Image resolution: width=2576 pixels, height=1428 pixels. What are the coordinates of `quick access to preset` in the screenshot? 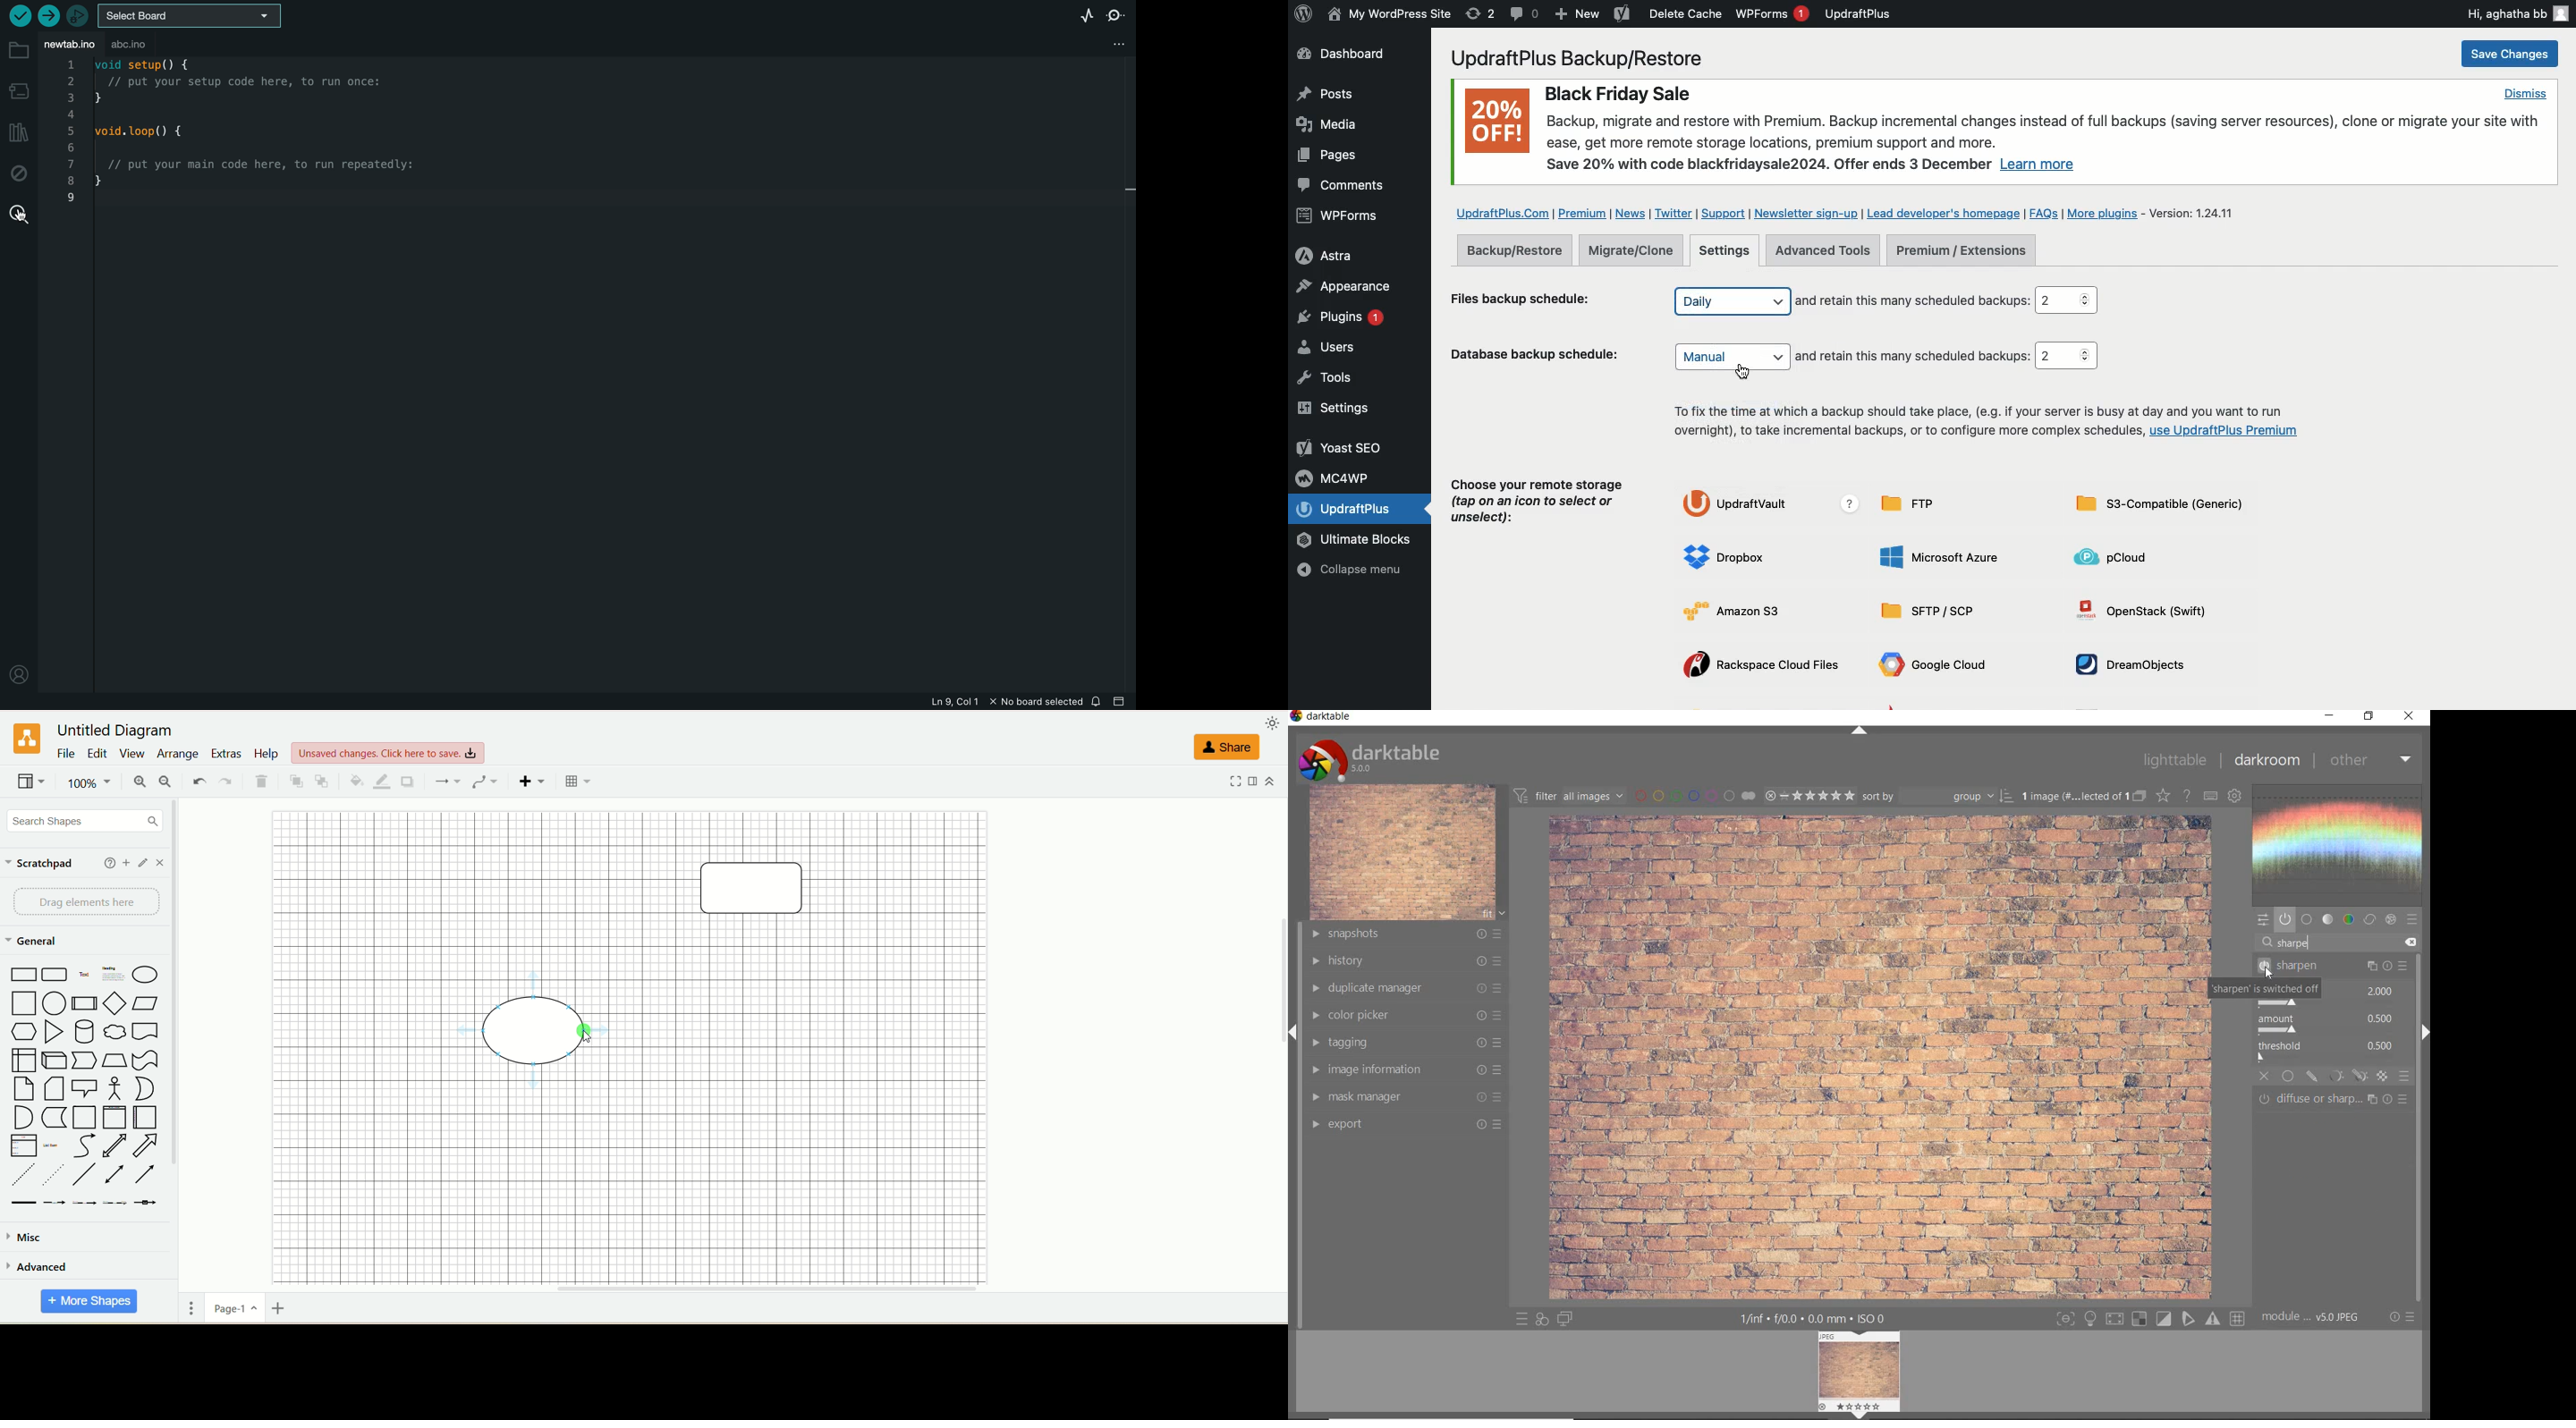 It's located at (1519, 1319).